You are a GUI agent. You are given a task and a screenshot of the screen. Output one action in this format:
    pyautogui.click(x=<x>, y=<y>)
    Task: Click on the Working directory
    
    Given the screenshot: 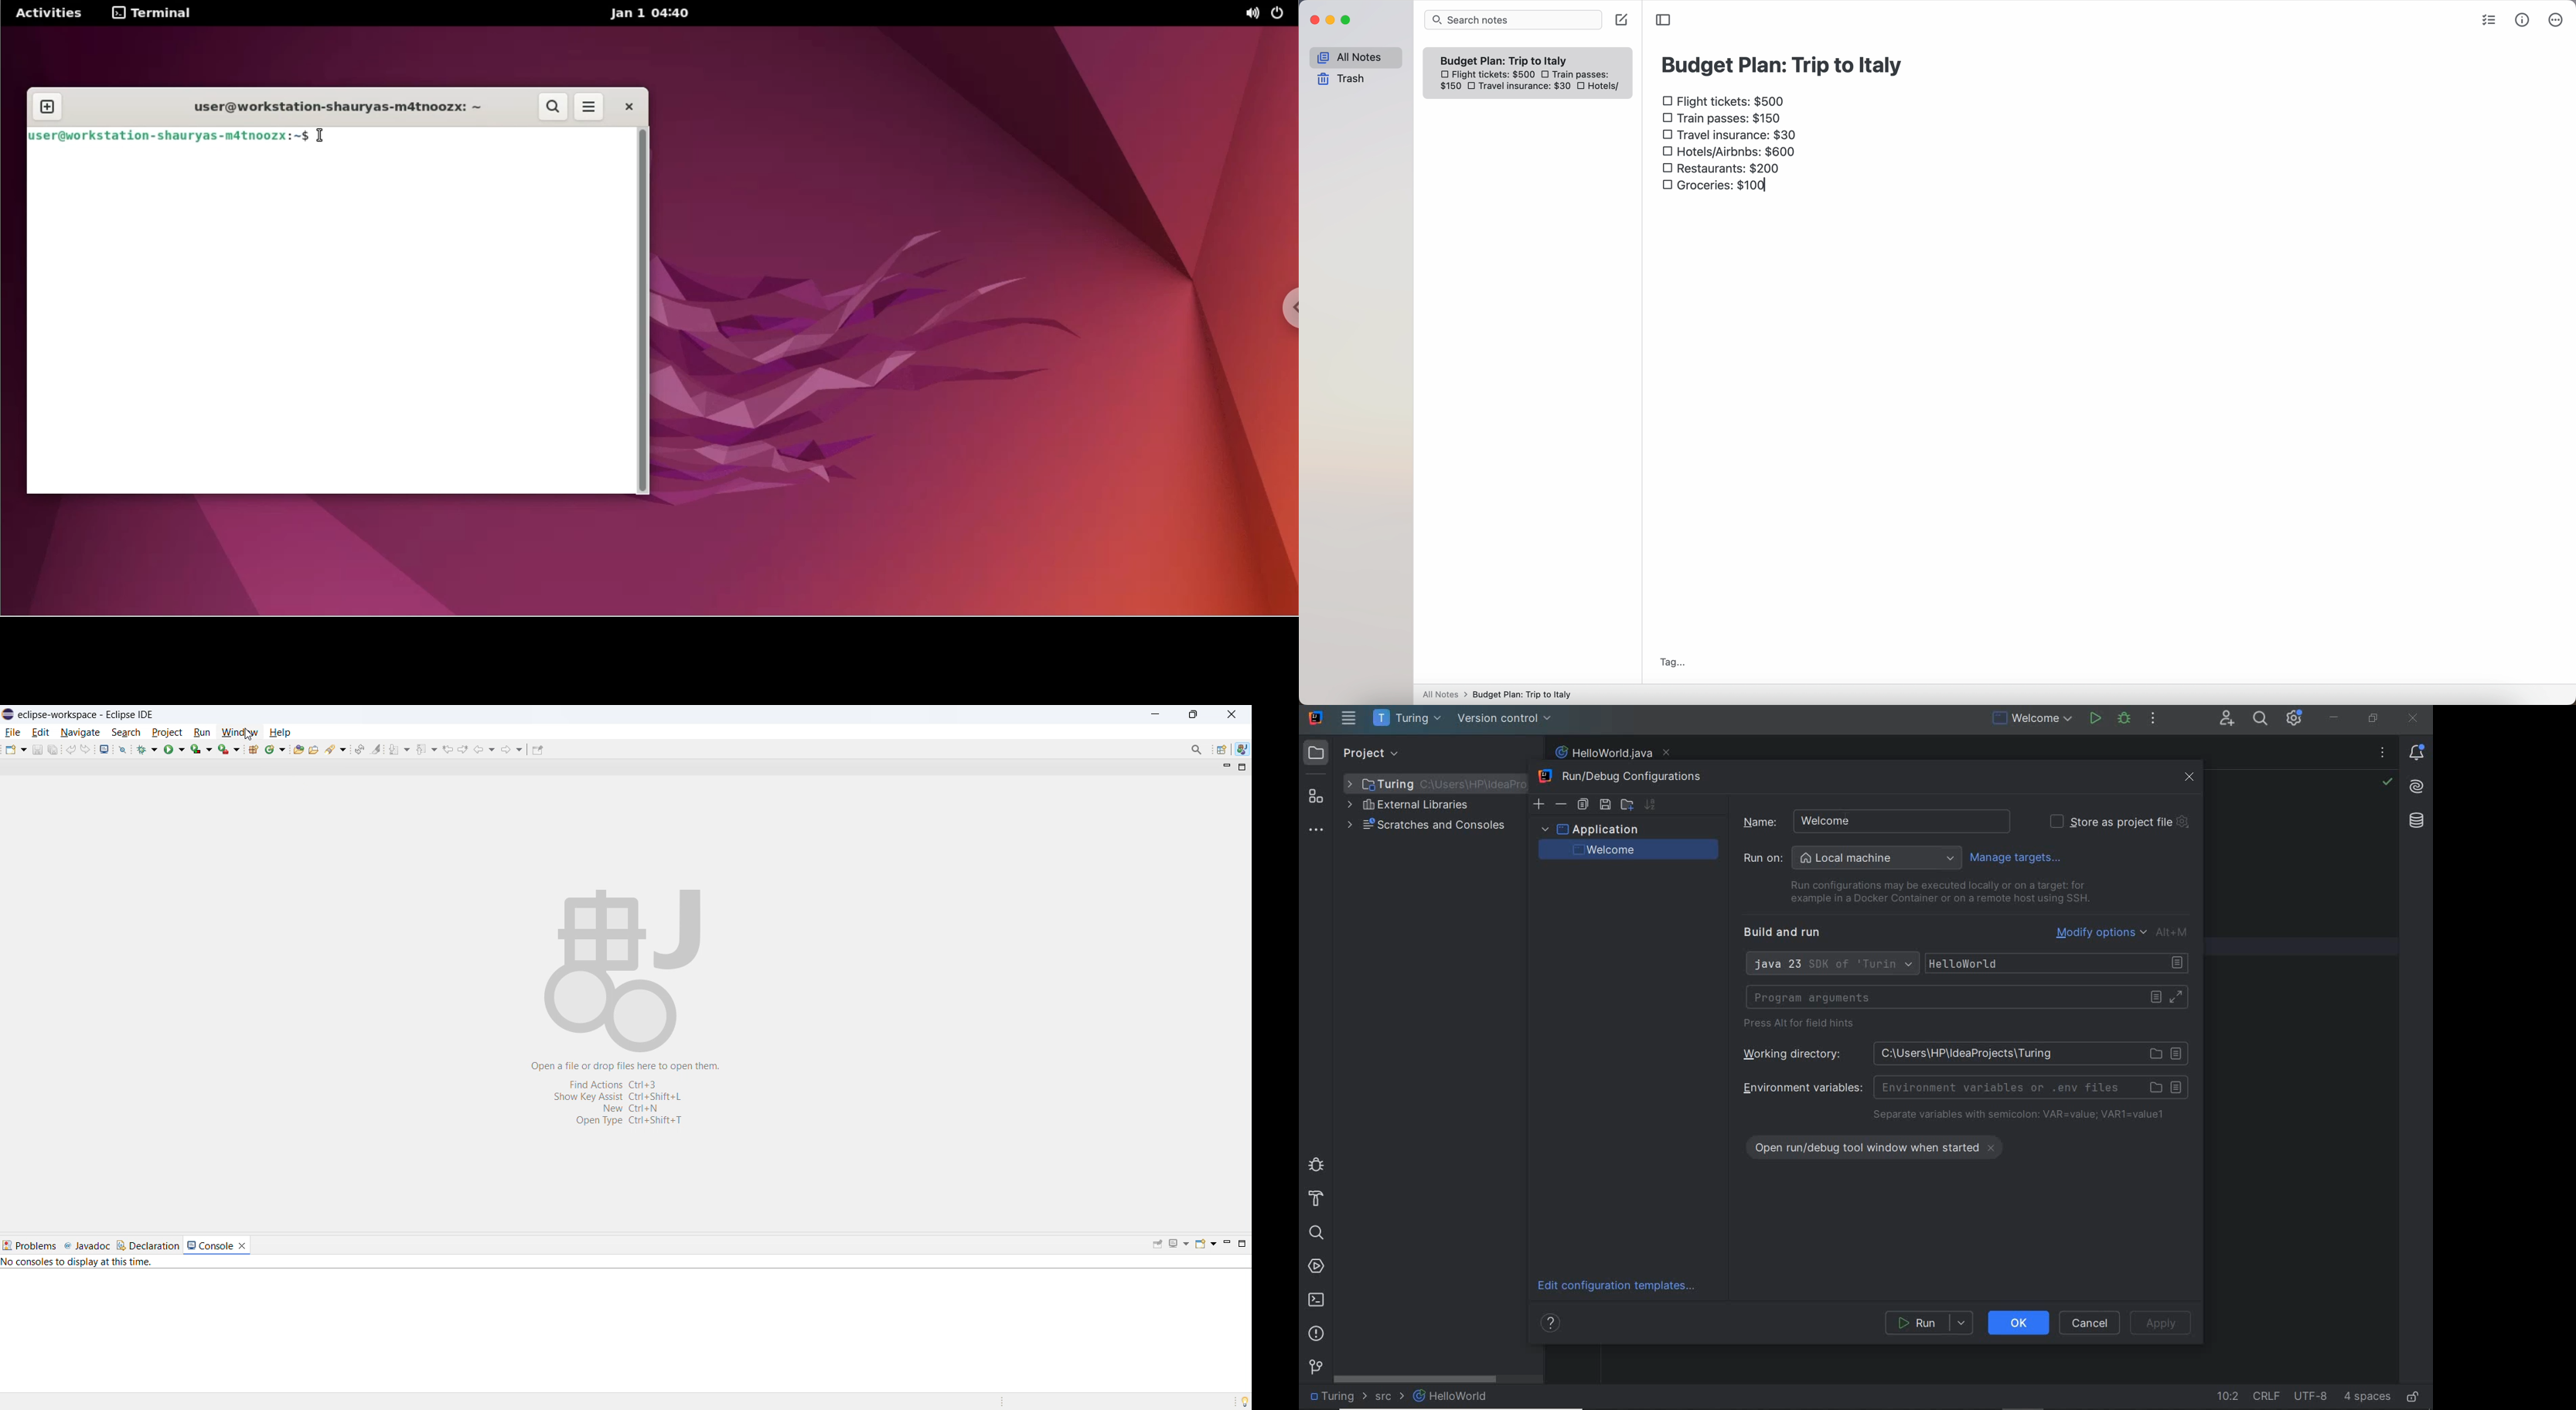 What is the action you would take?
    pyautogui.click(x=1961, y=1053)
    